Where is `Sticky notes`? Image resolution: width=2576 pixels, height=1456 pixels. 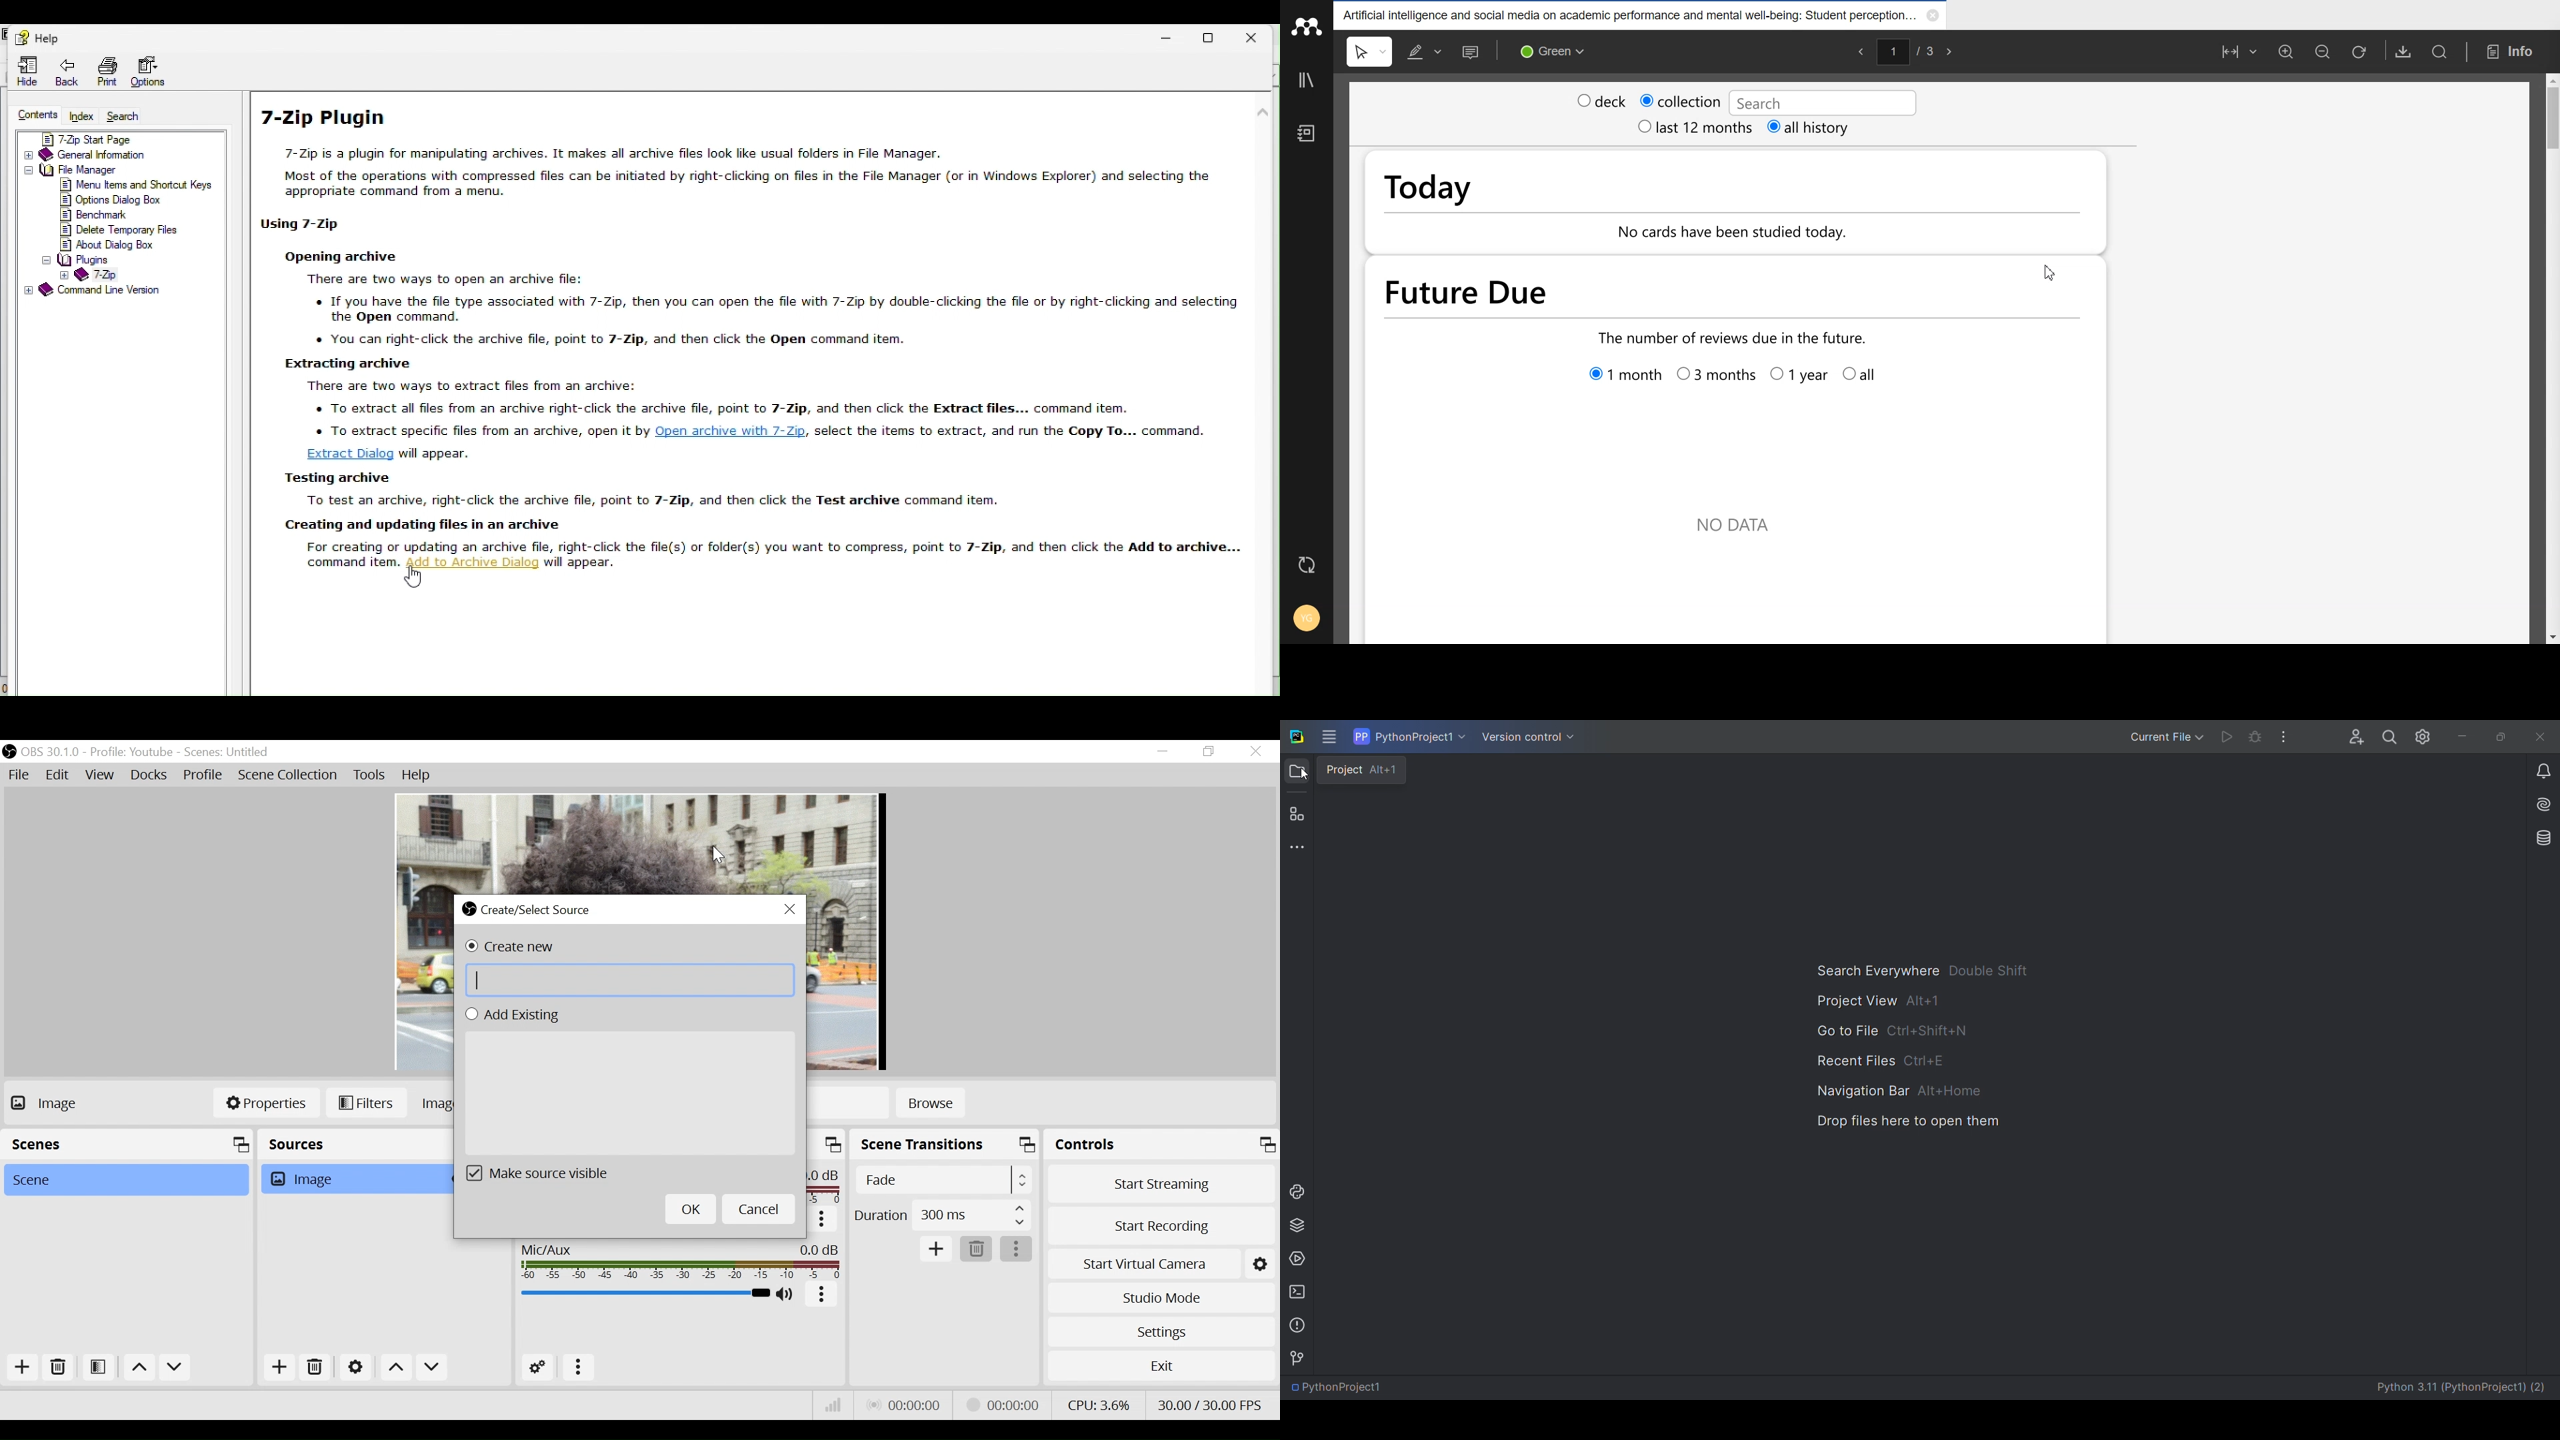
Sticky notes is located at coordinates (1472, 51).